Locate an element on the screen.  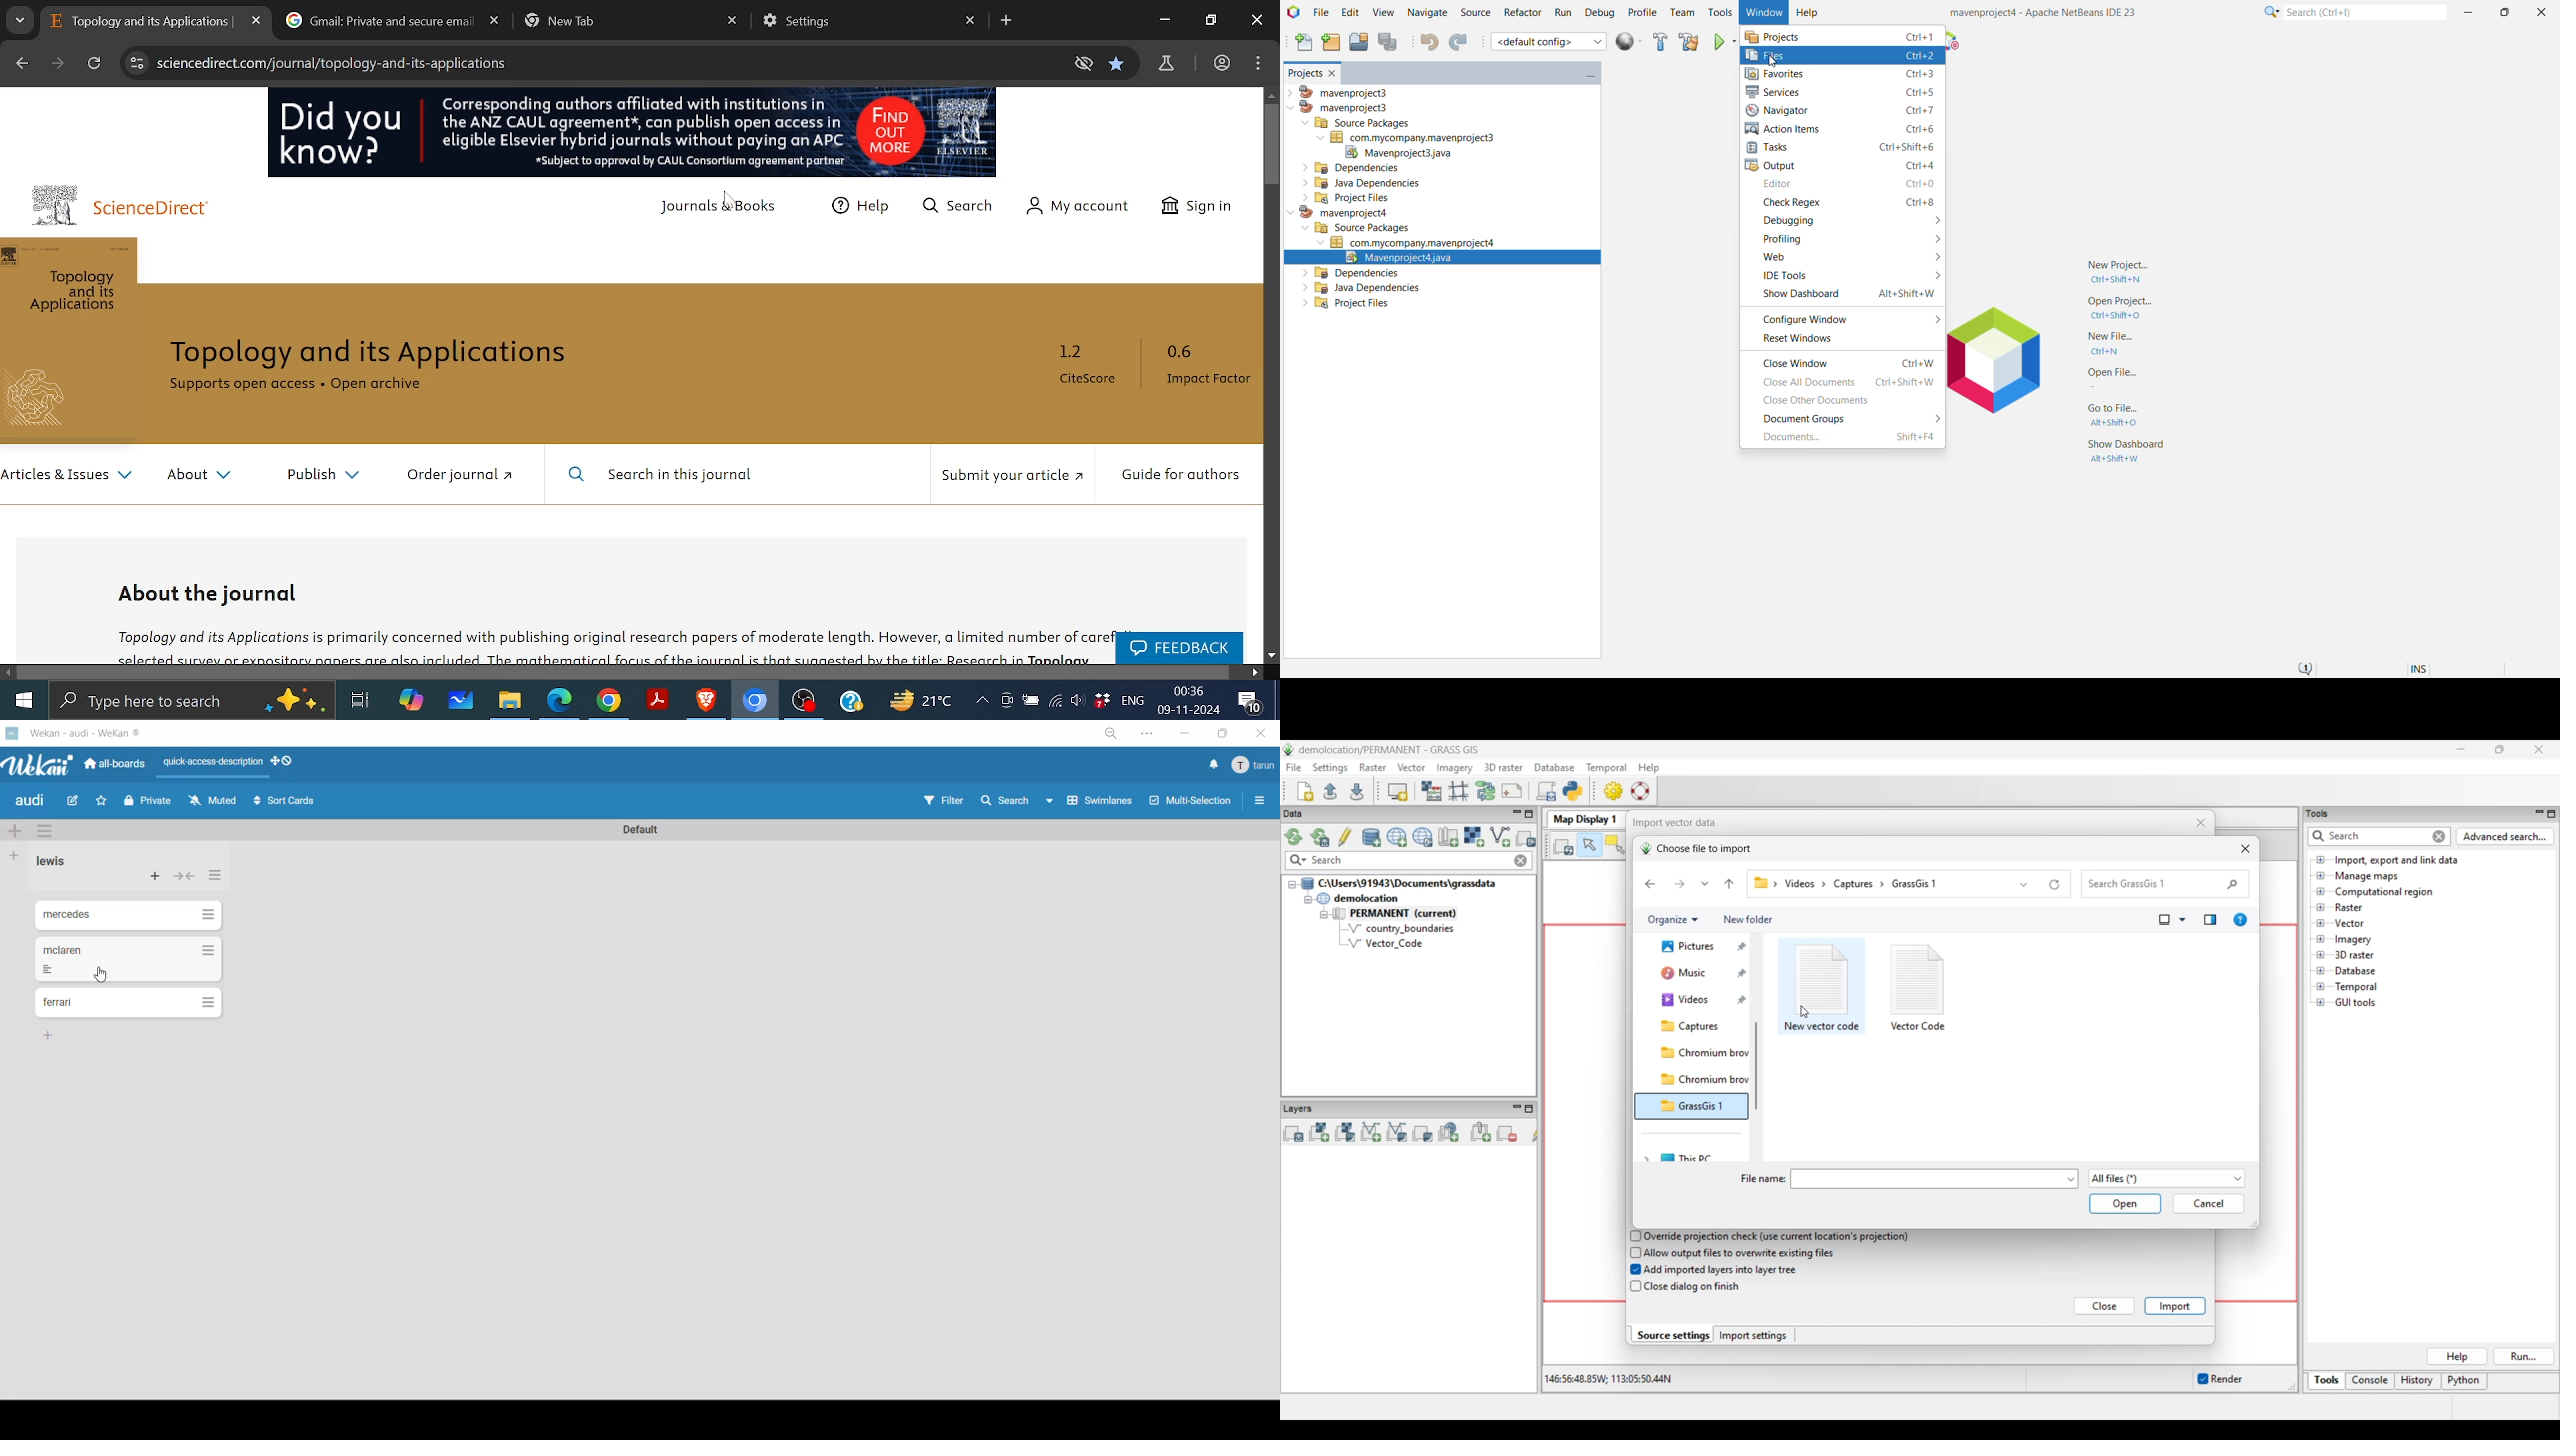
cursor is located at coordinates (103, 975).